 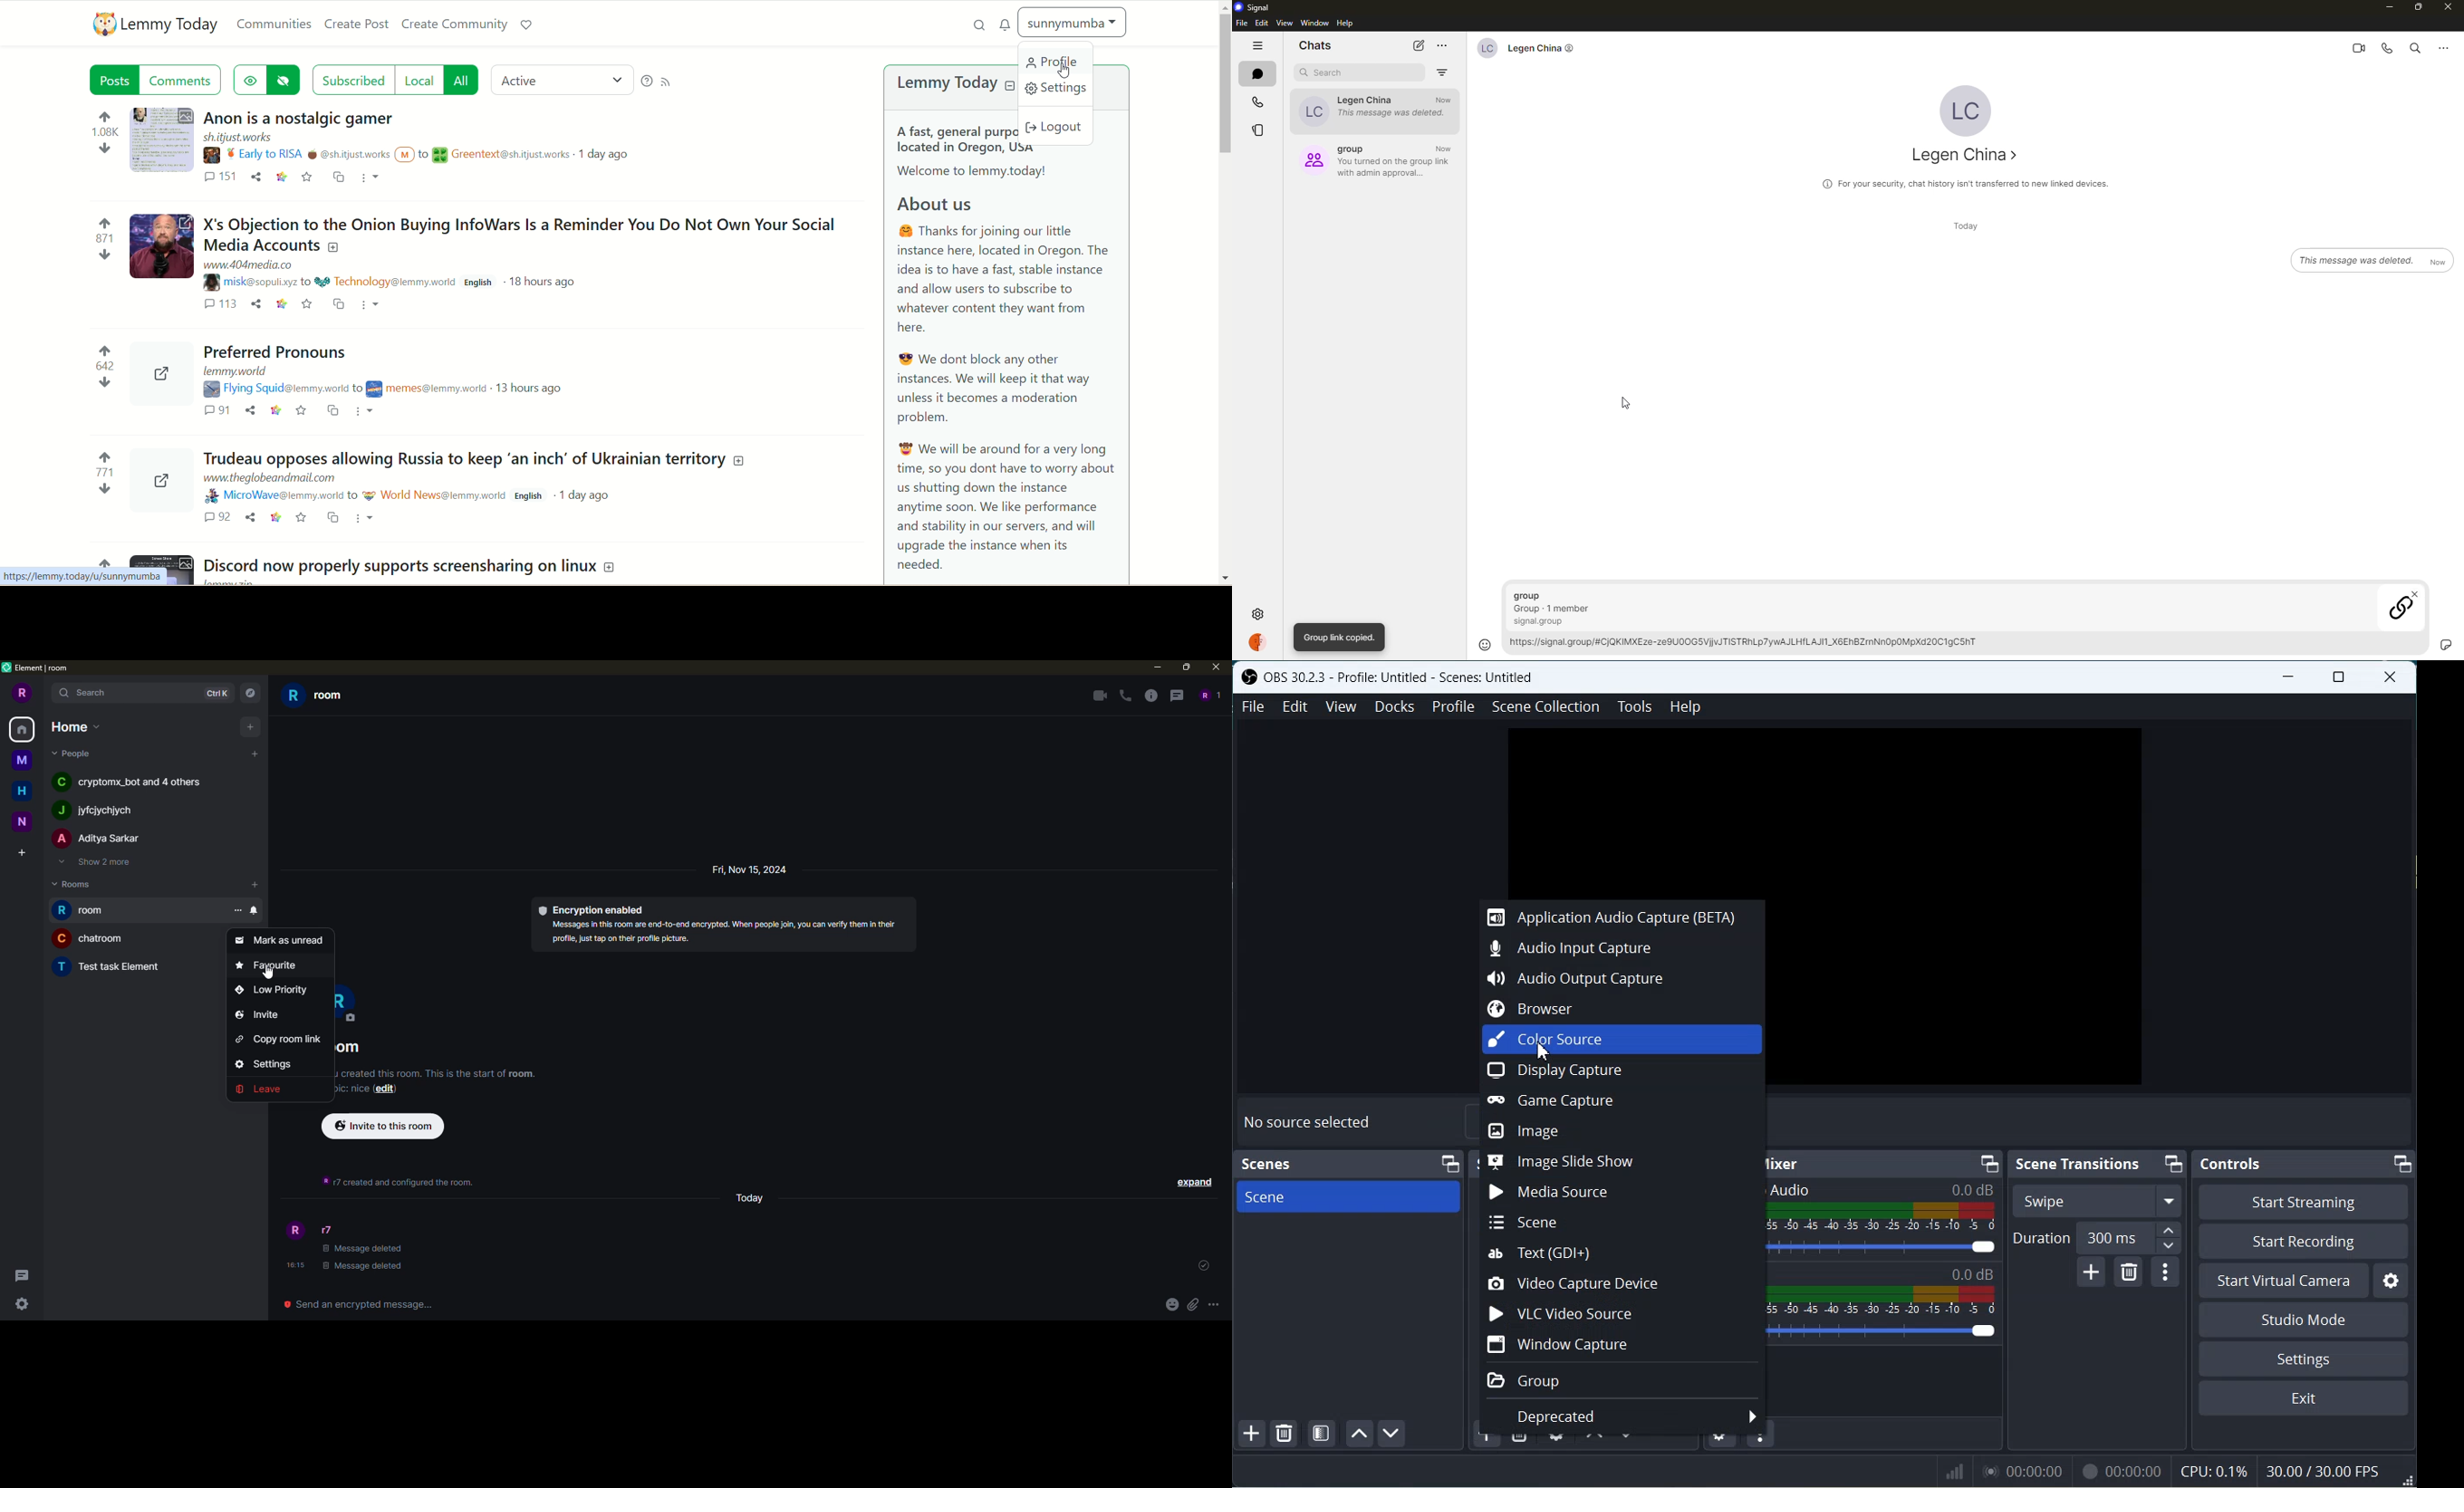 I want to click on file, so click(x=1240, y=23).